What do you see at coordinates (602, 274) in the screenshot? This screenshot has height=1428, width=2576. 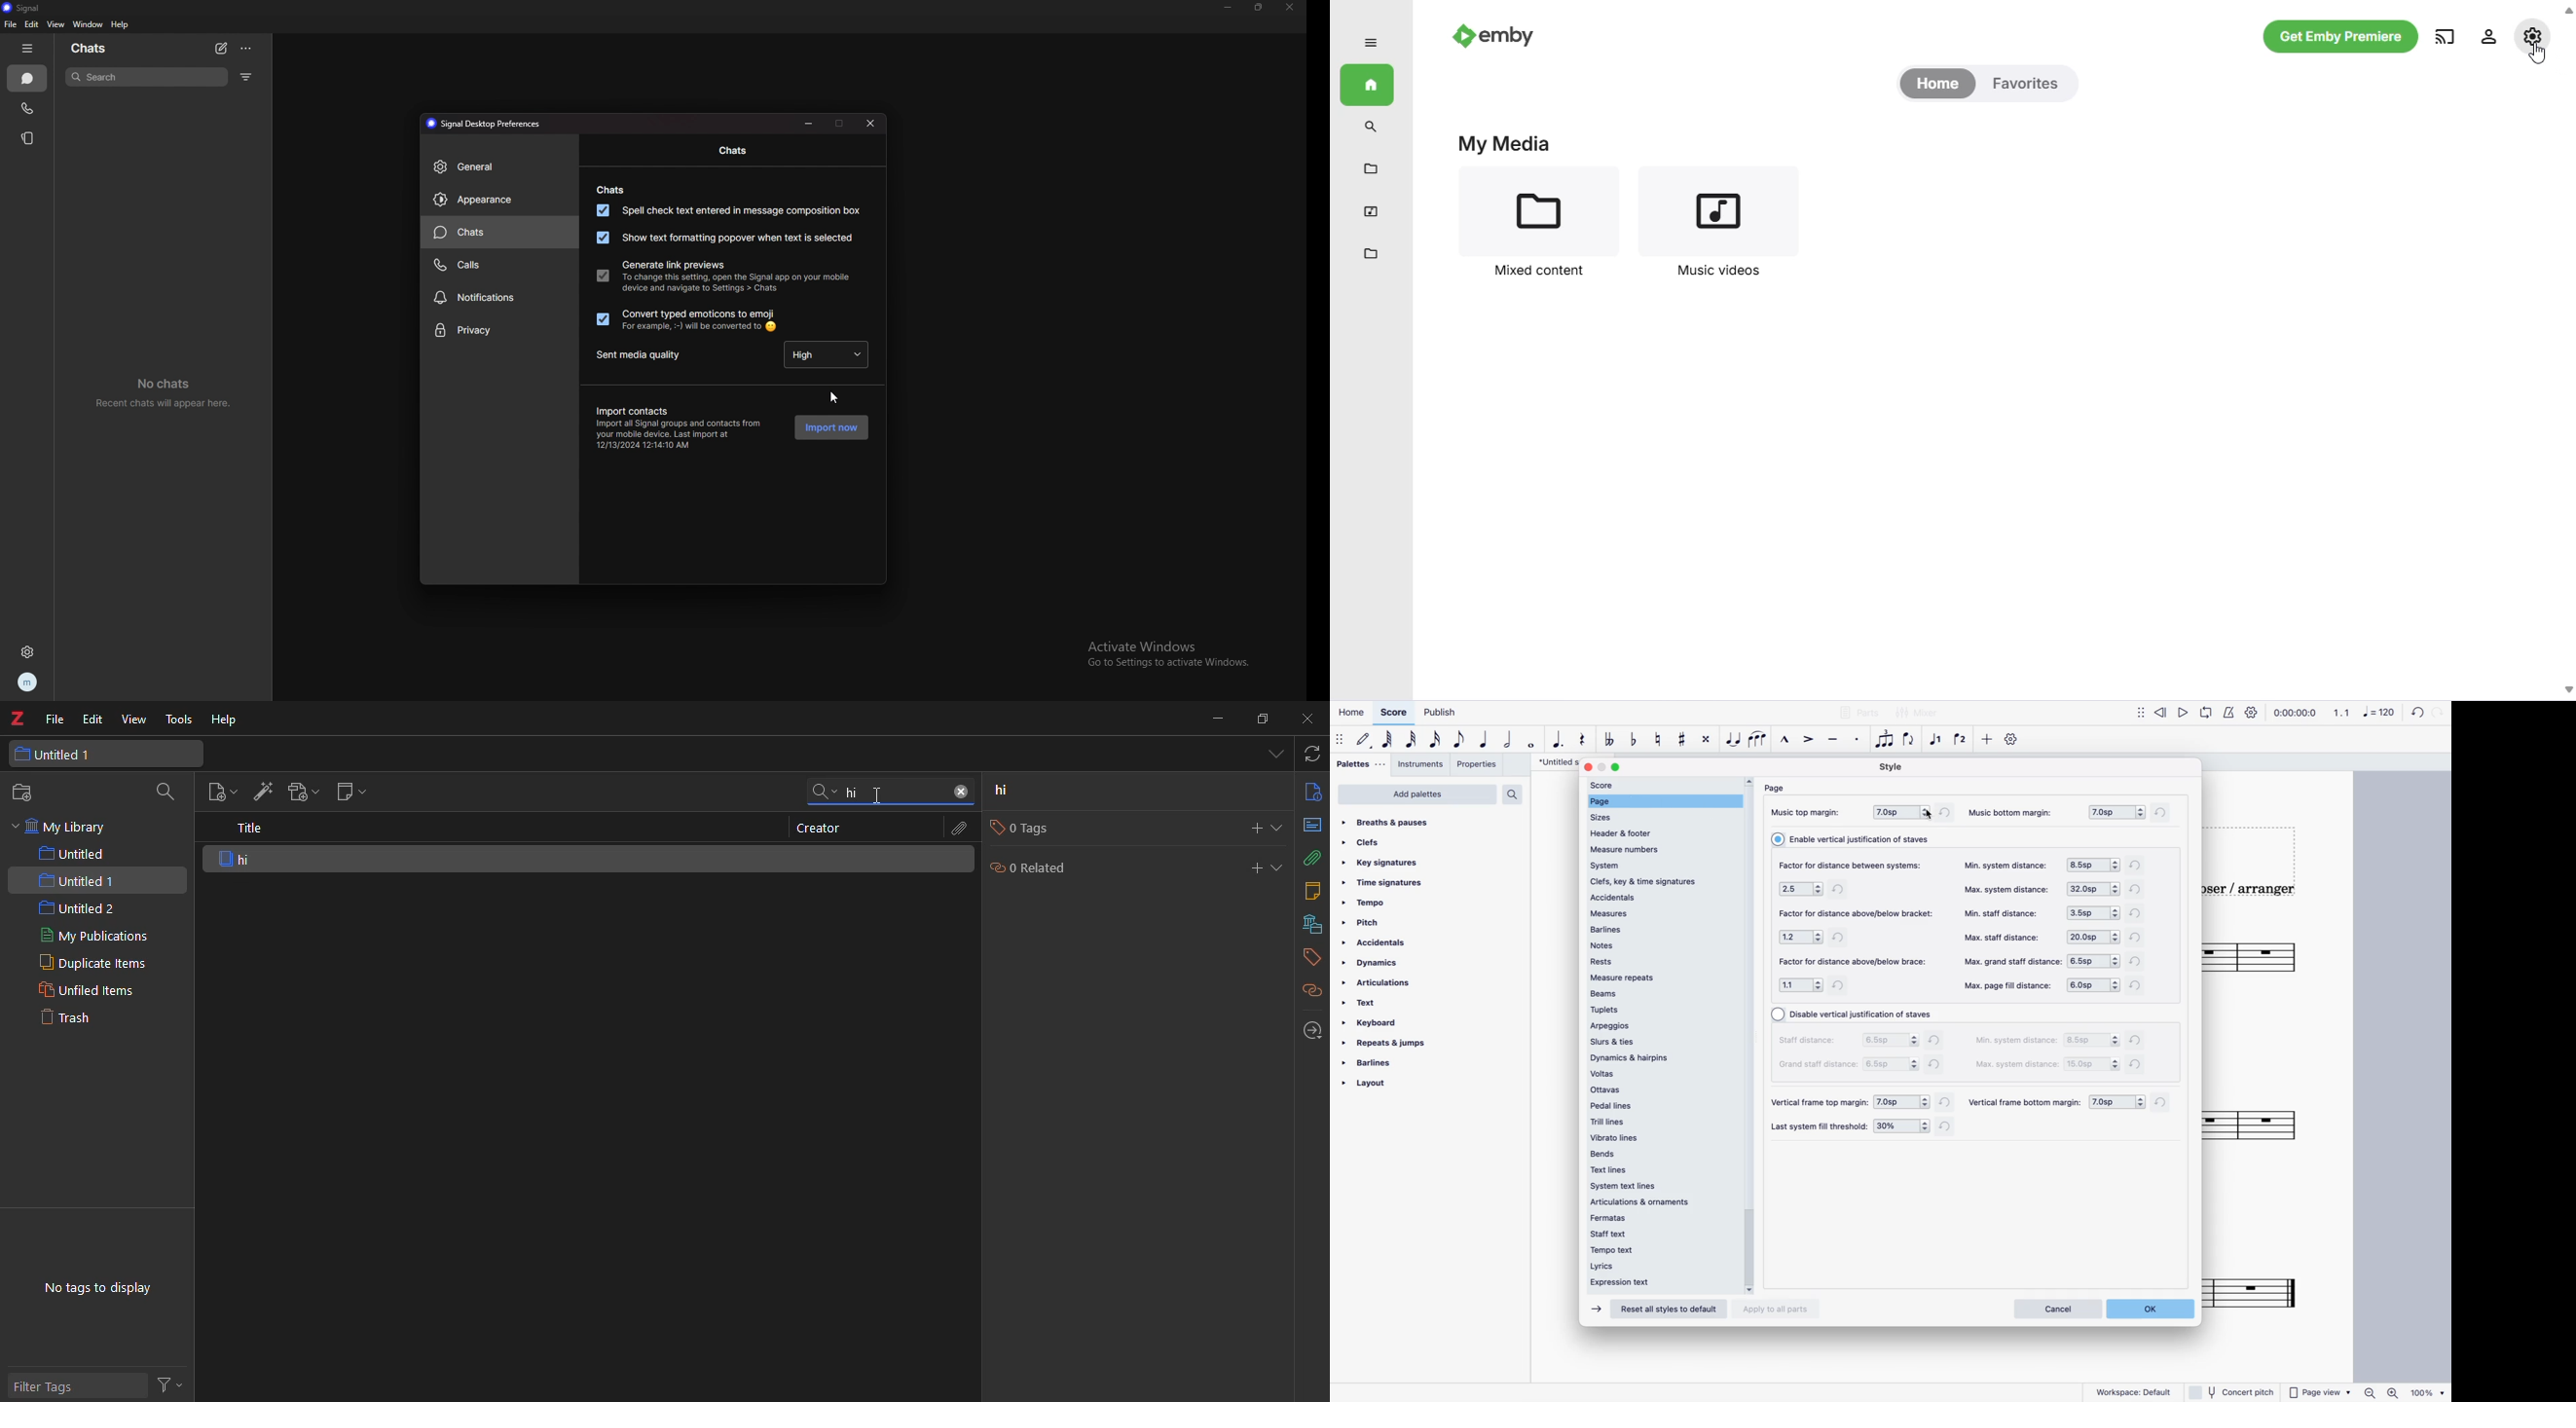 I see `generate link previews` at bounding box center [602, 274].